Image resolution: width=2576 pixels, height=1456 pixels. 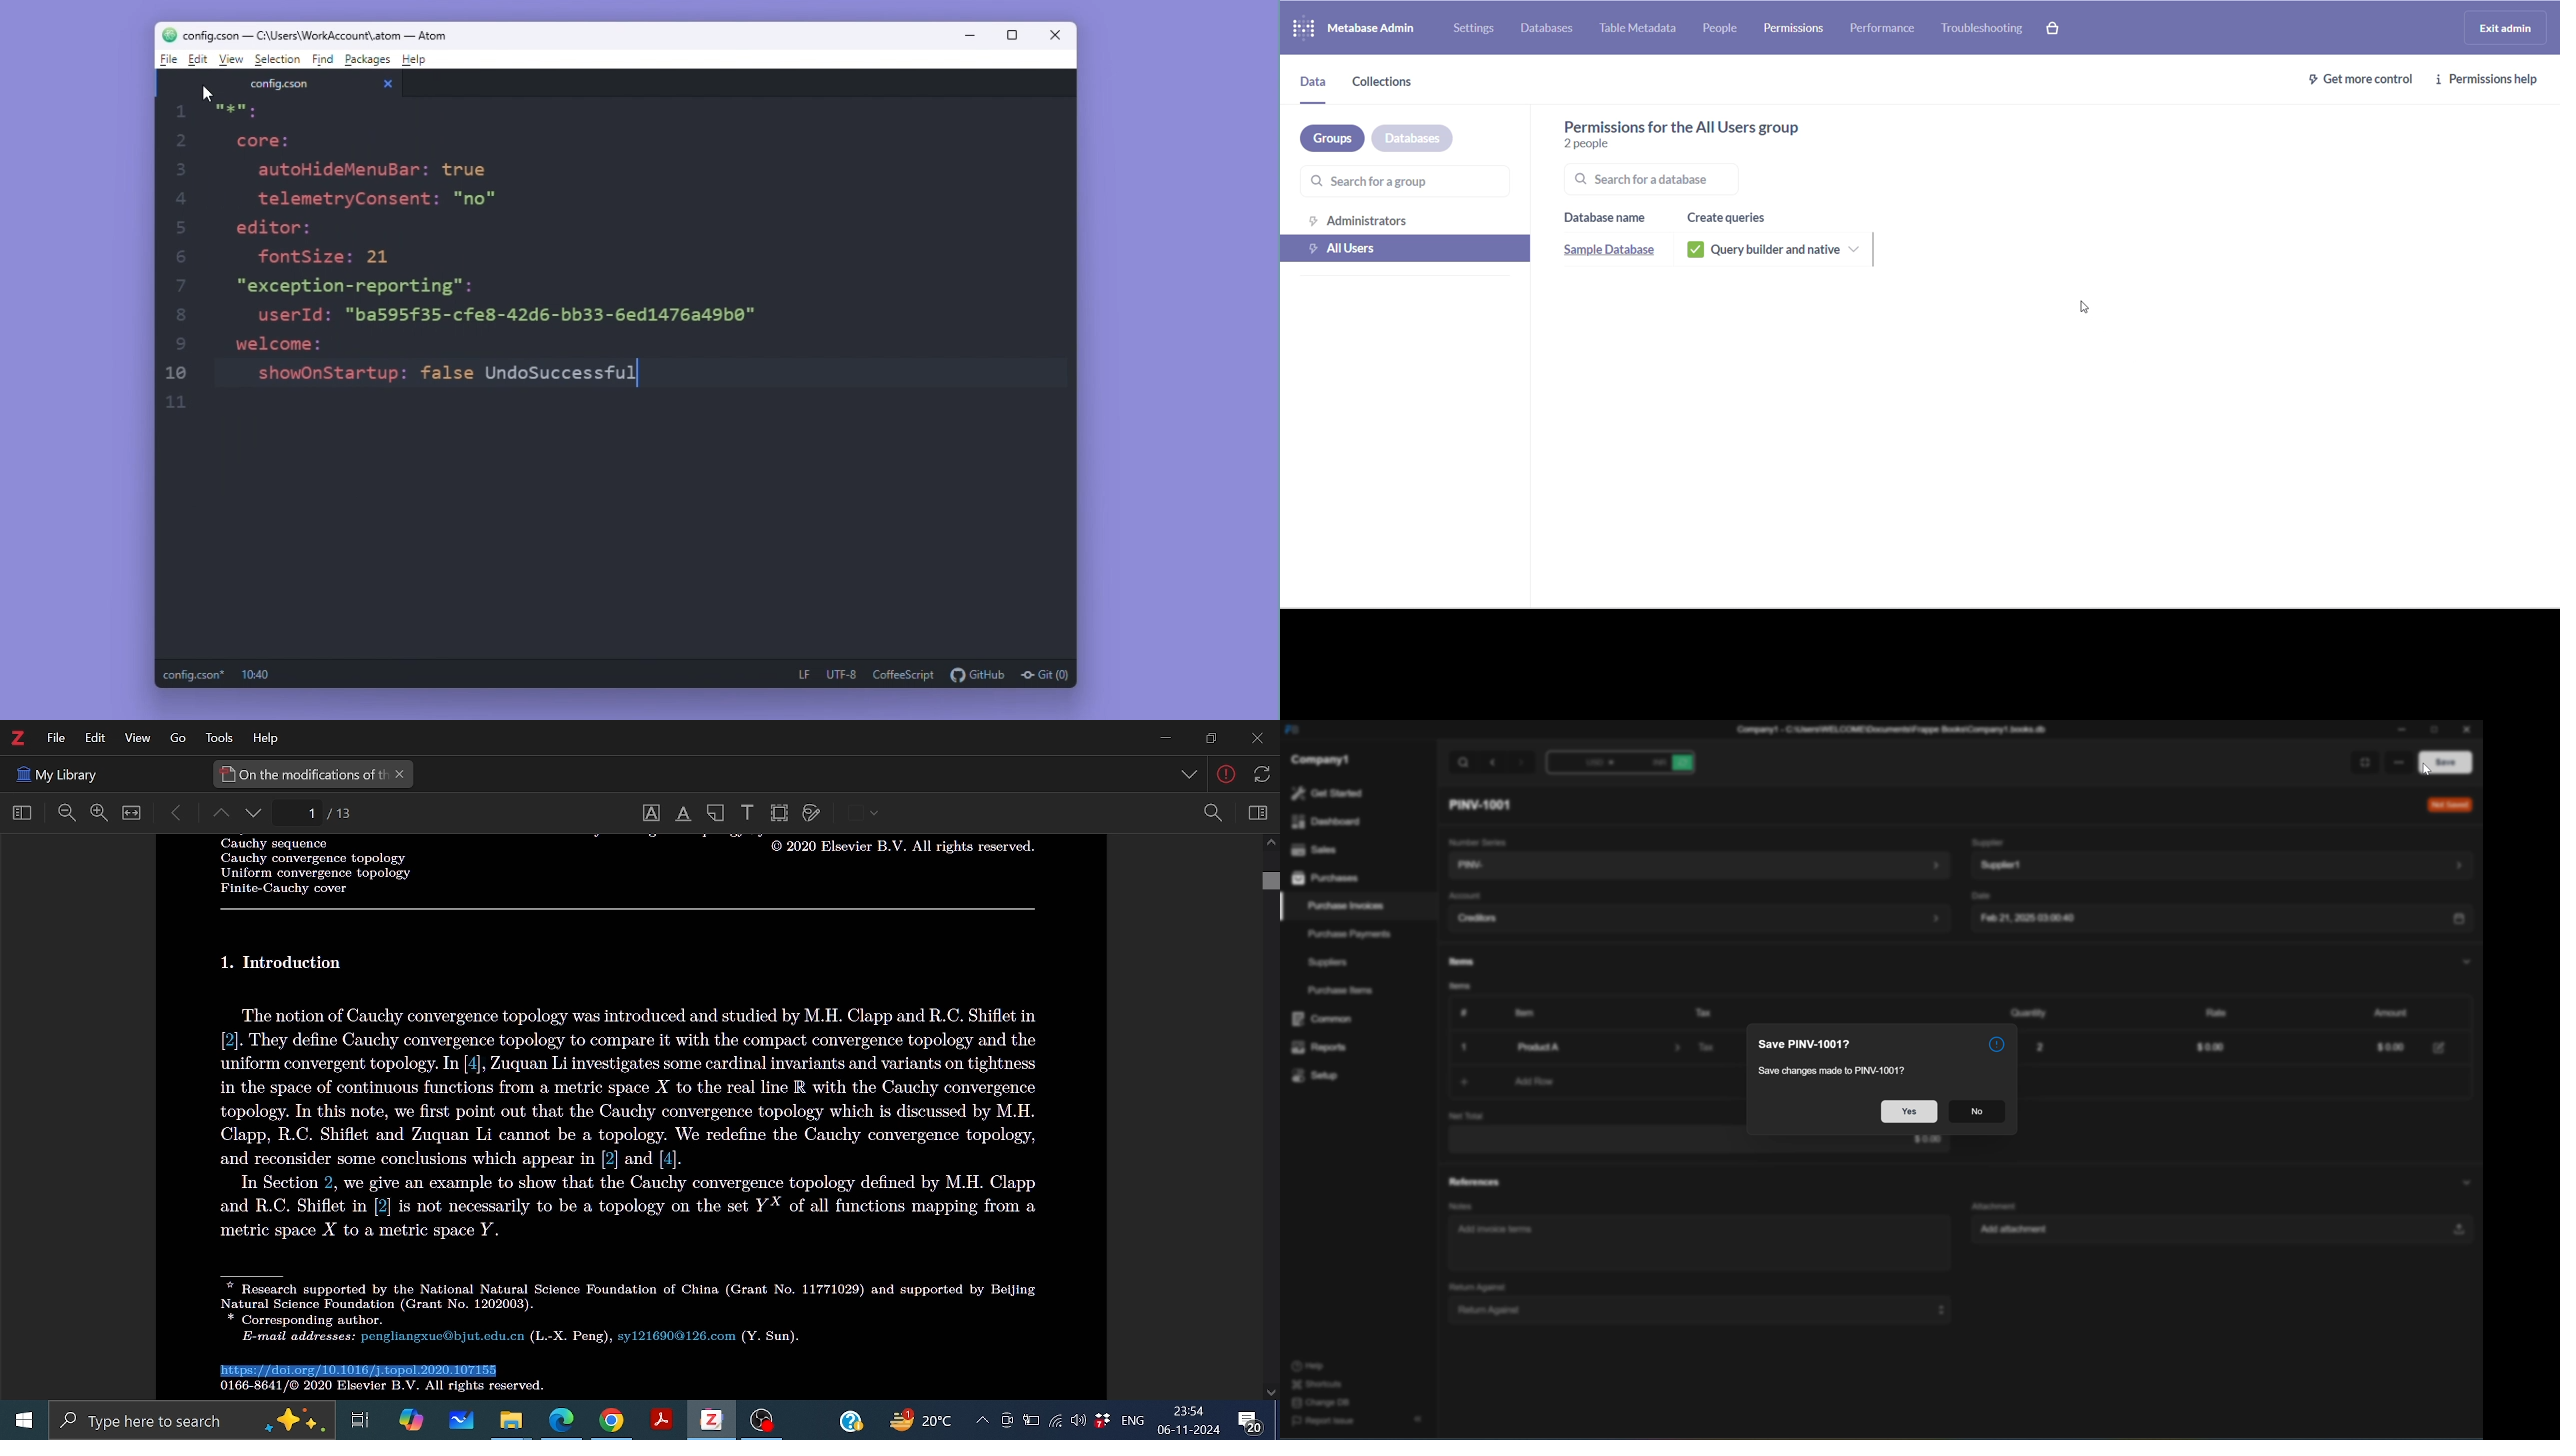 I want to click on purchase items, so click(x=1343, y=991).